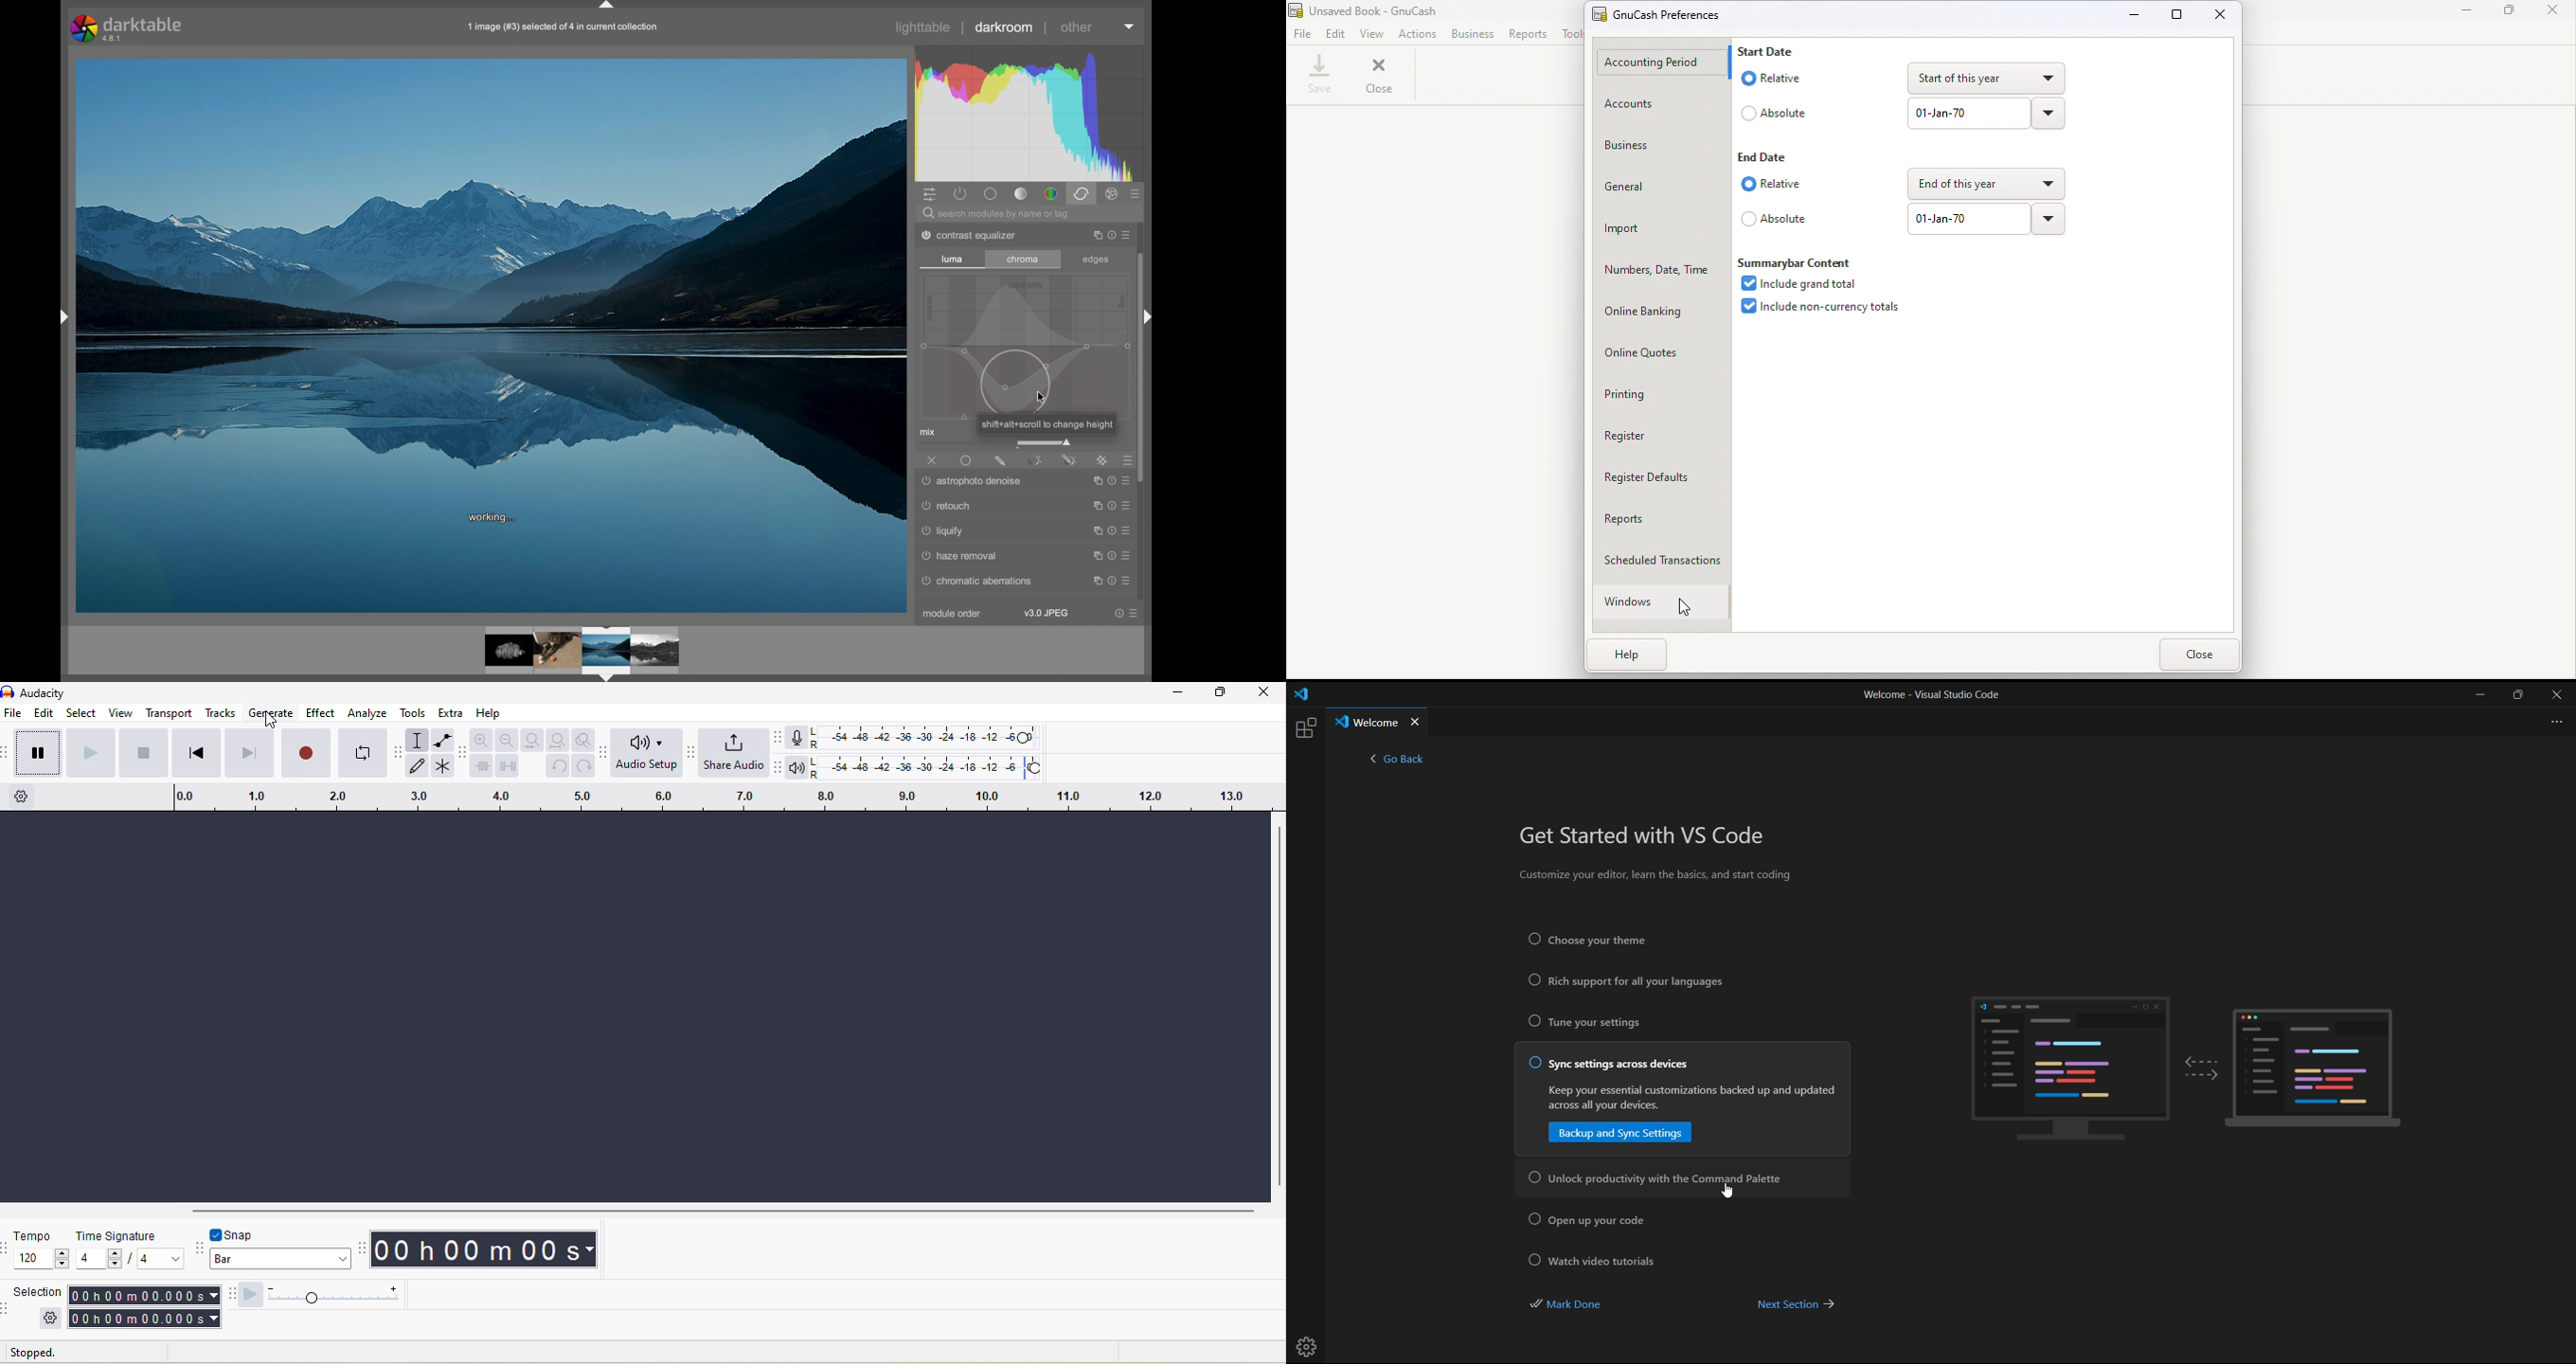 This screenshot has width=2576, height=1372. What do you see at coordinates (924, 27) in the screenshot?
I see `lighttable` at bounding box center [924, 27].